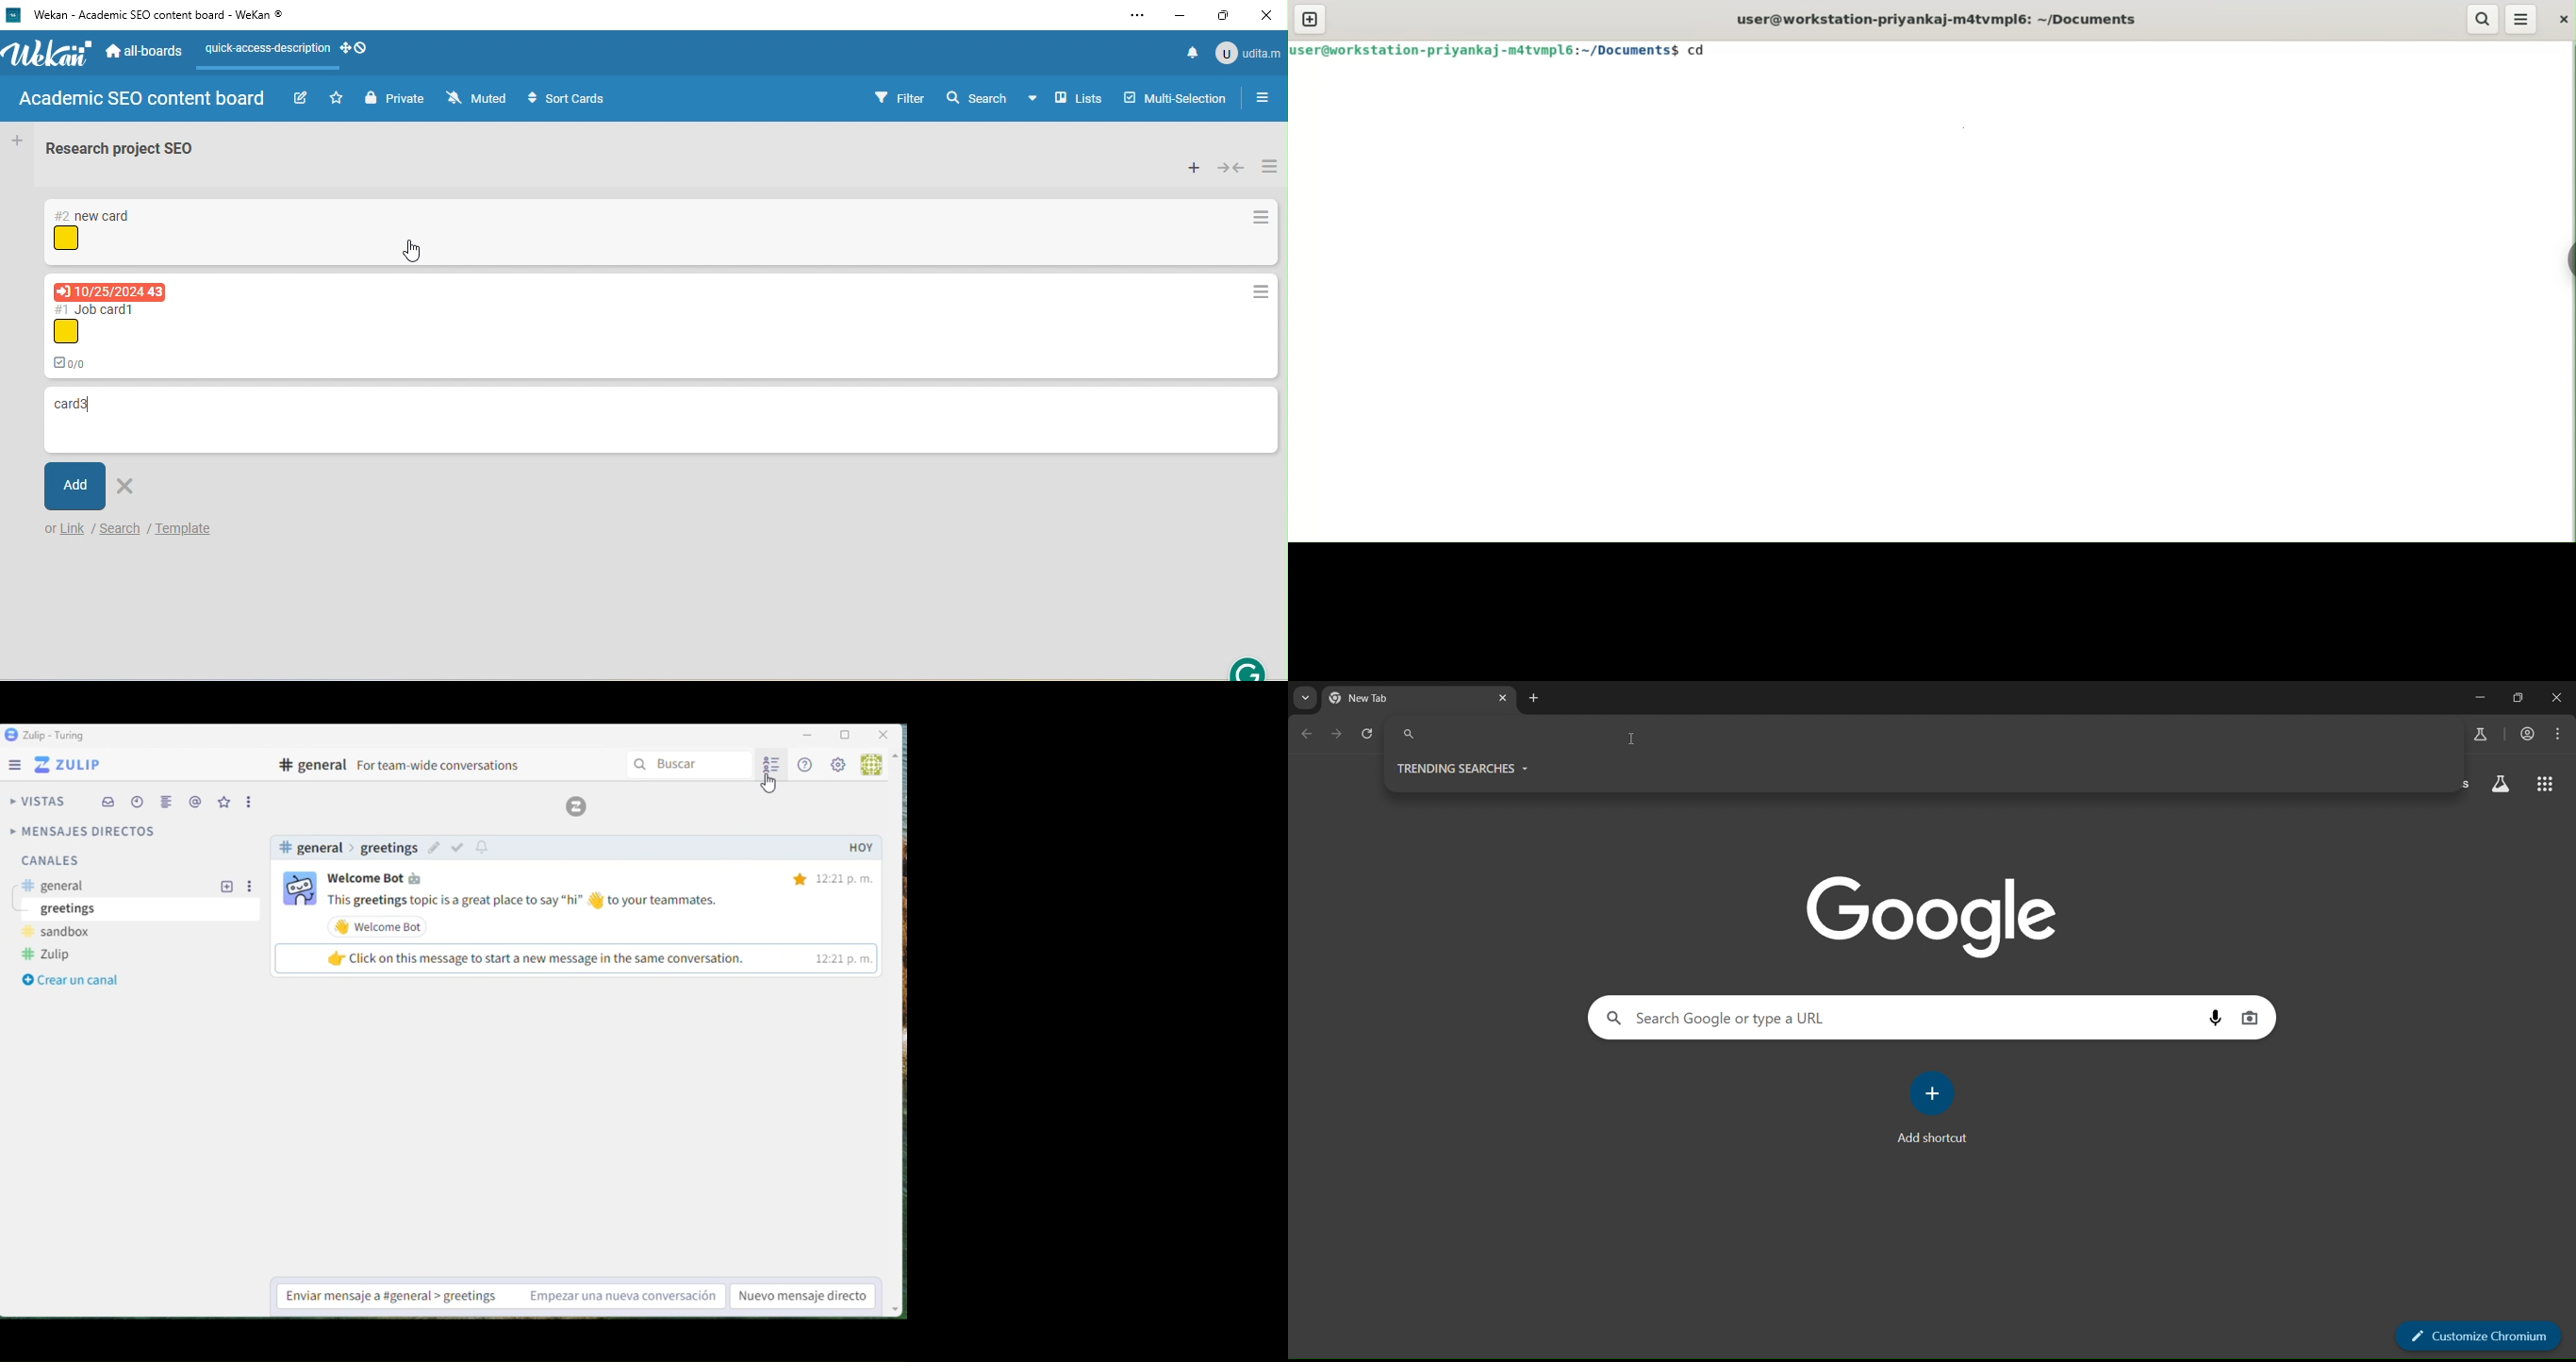  Describe the element at coordinates (413, 250) in the screenshot. I see `cursor` at that location.